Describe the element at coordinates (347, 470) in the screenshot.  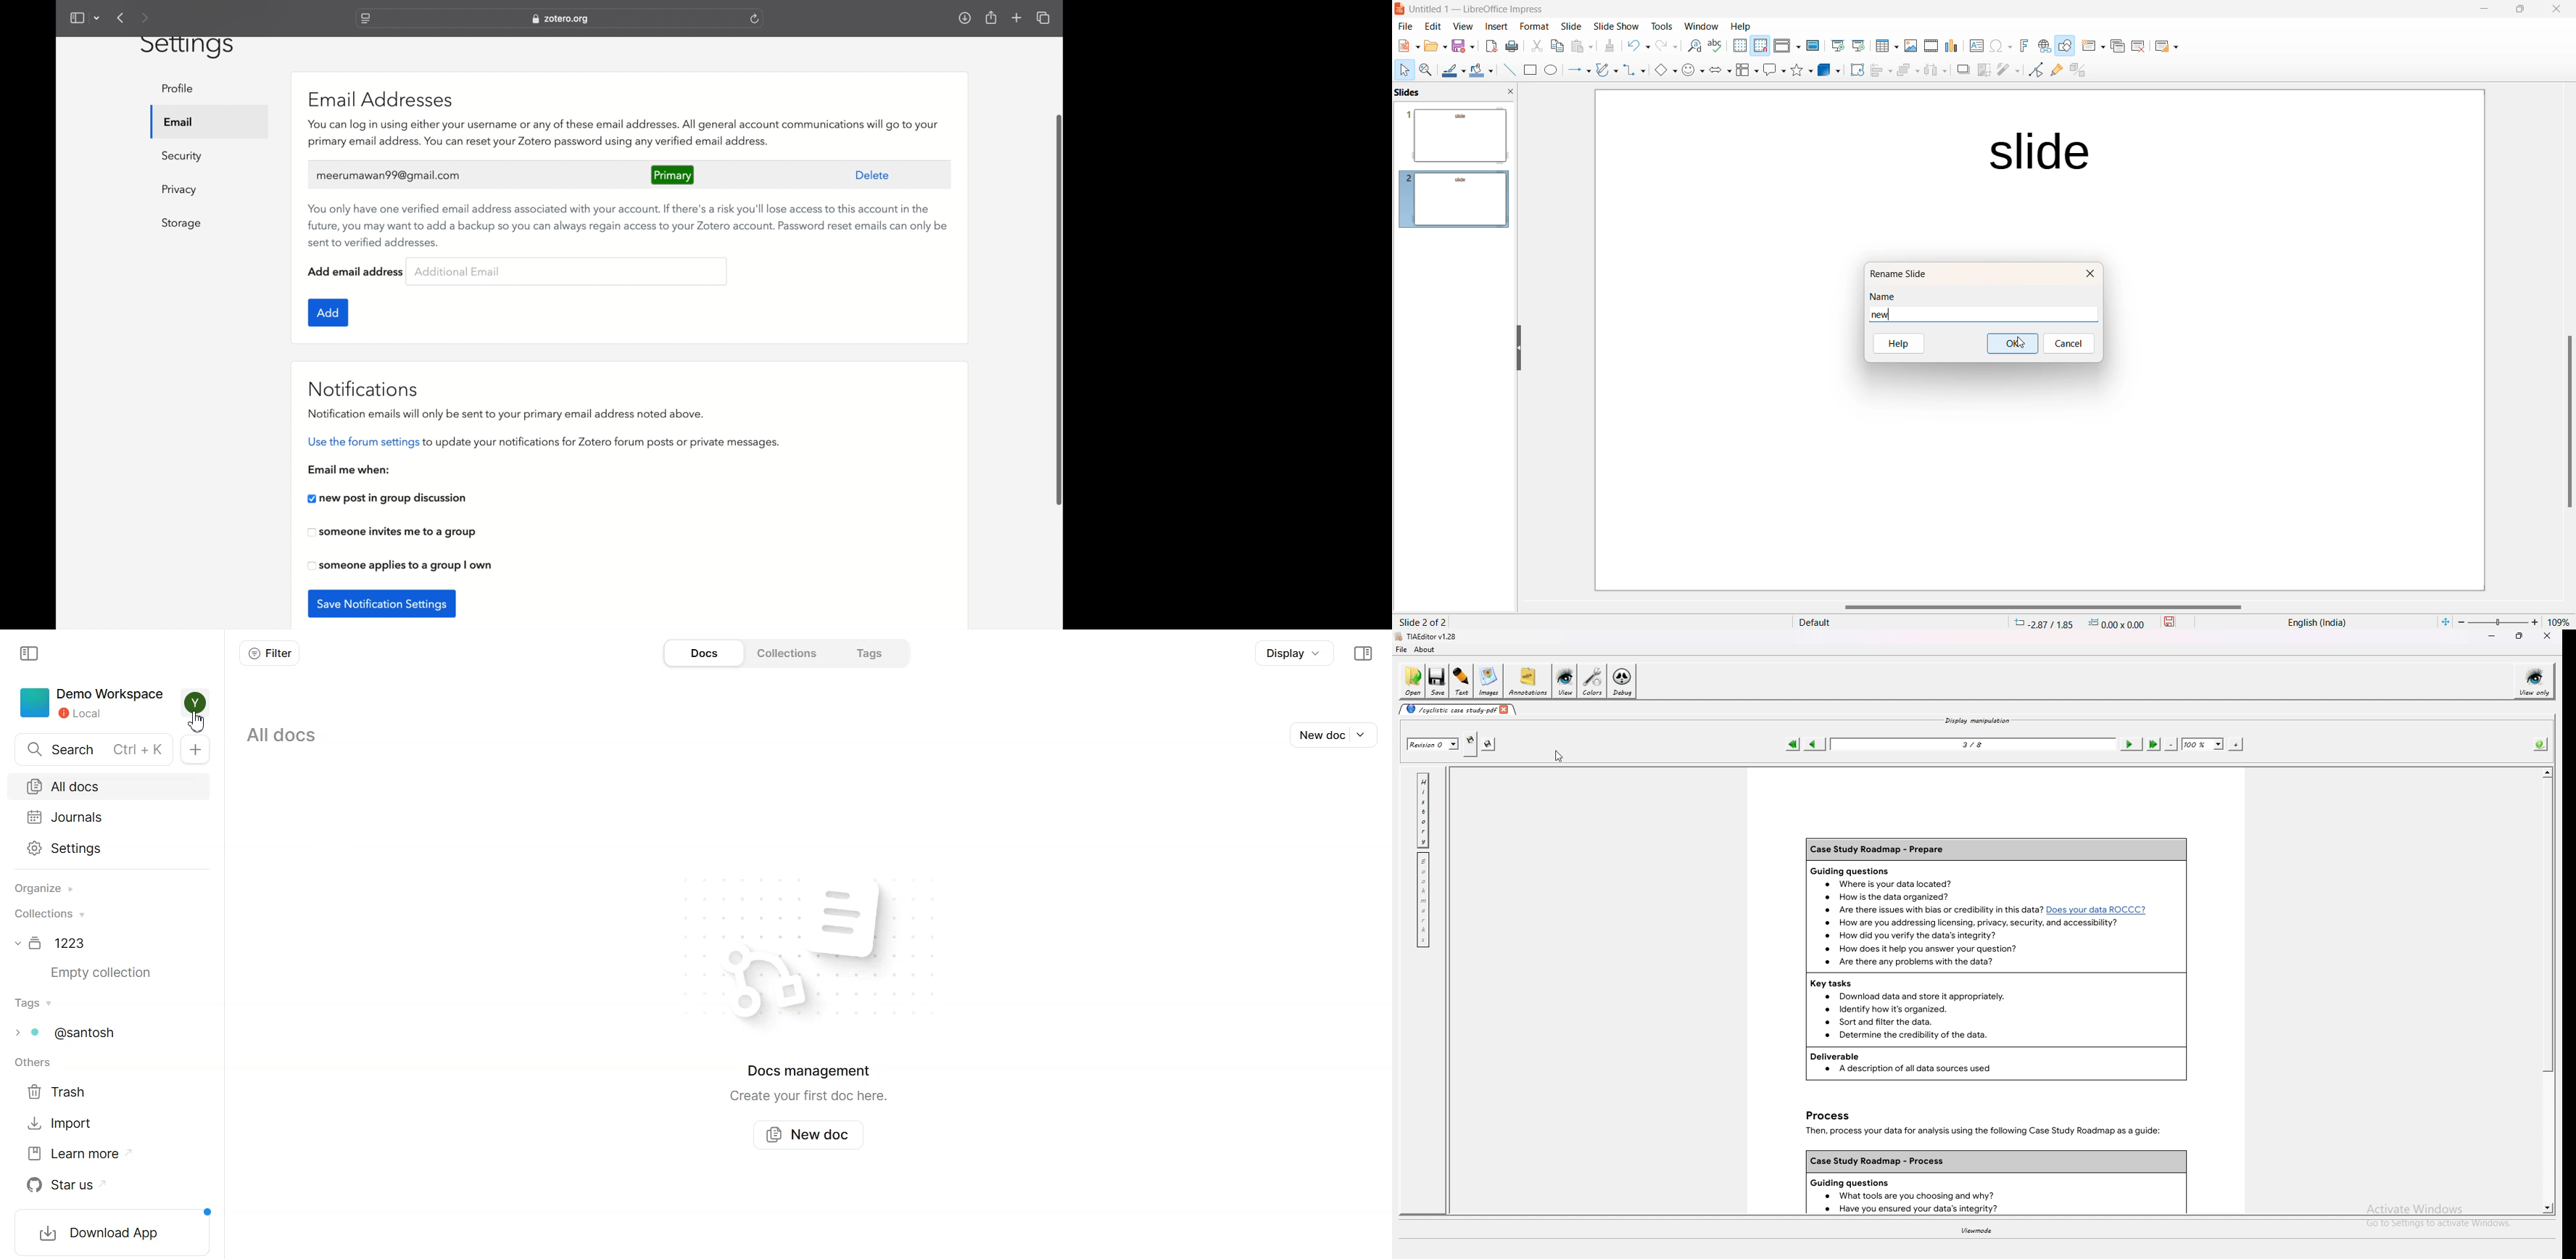
I see `email me when:` at that location.